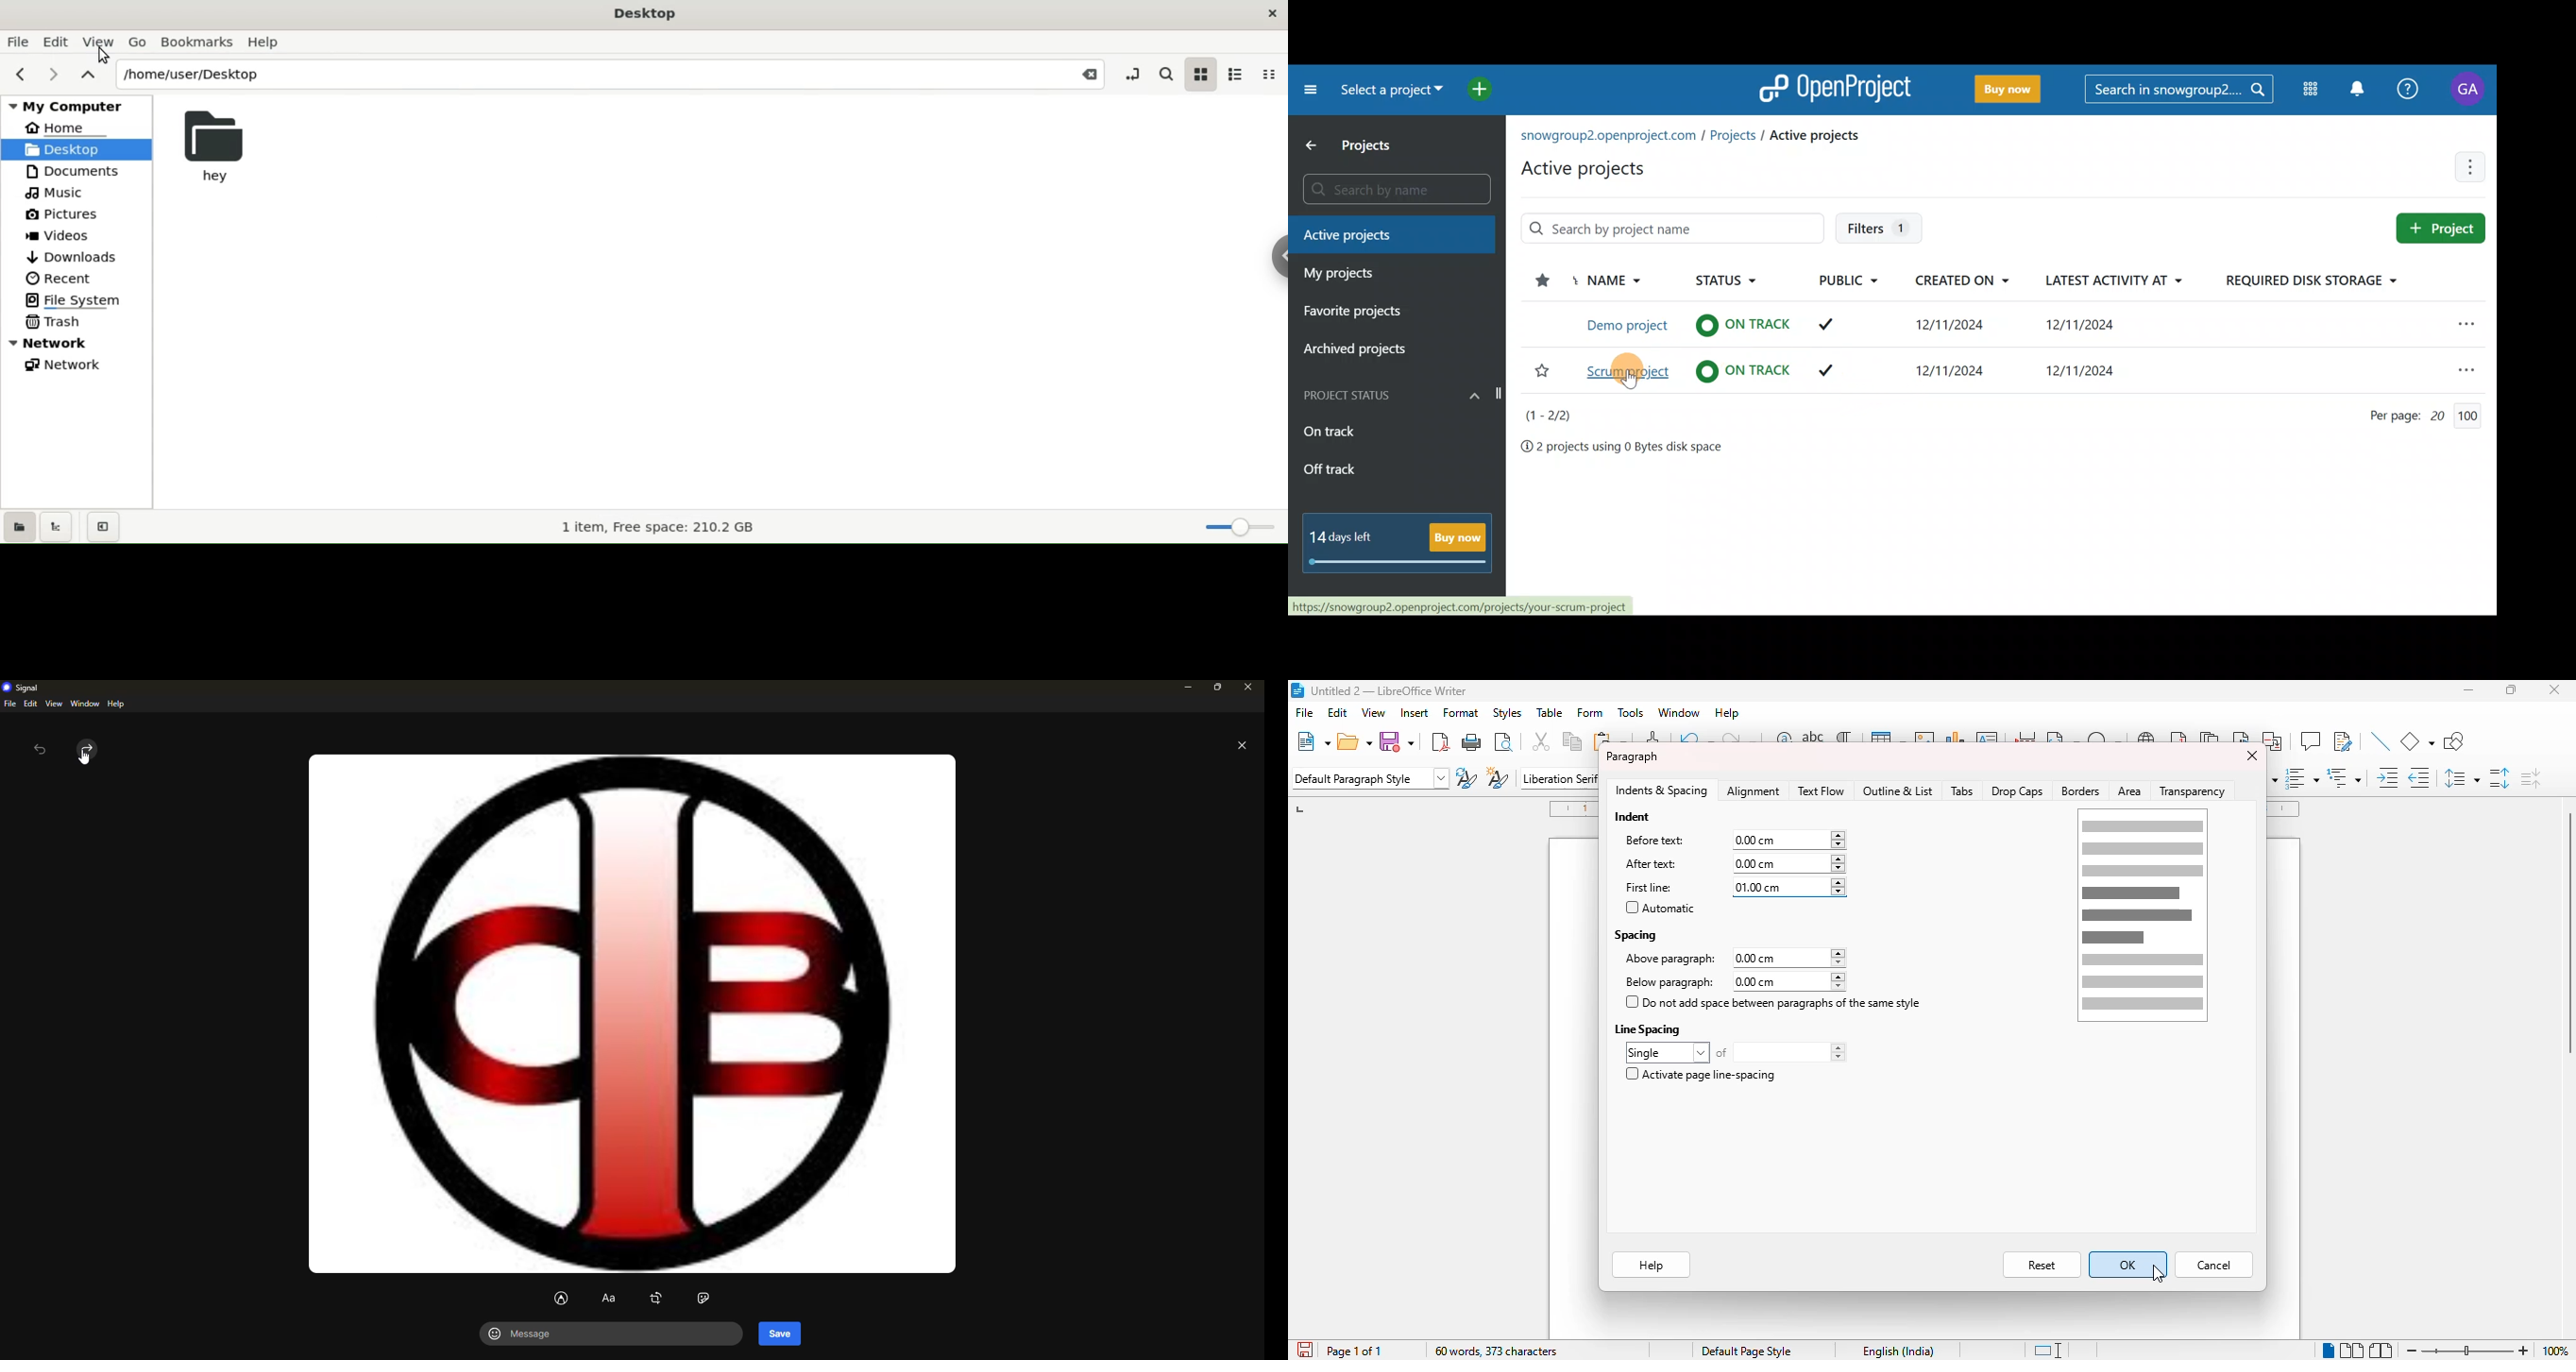 This screenshot has height=1372, width=2576. Describe the element at coordinates (1542, 741) in the screenshot. I see `cut` at that location.